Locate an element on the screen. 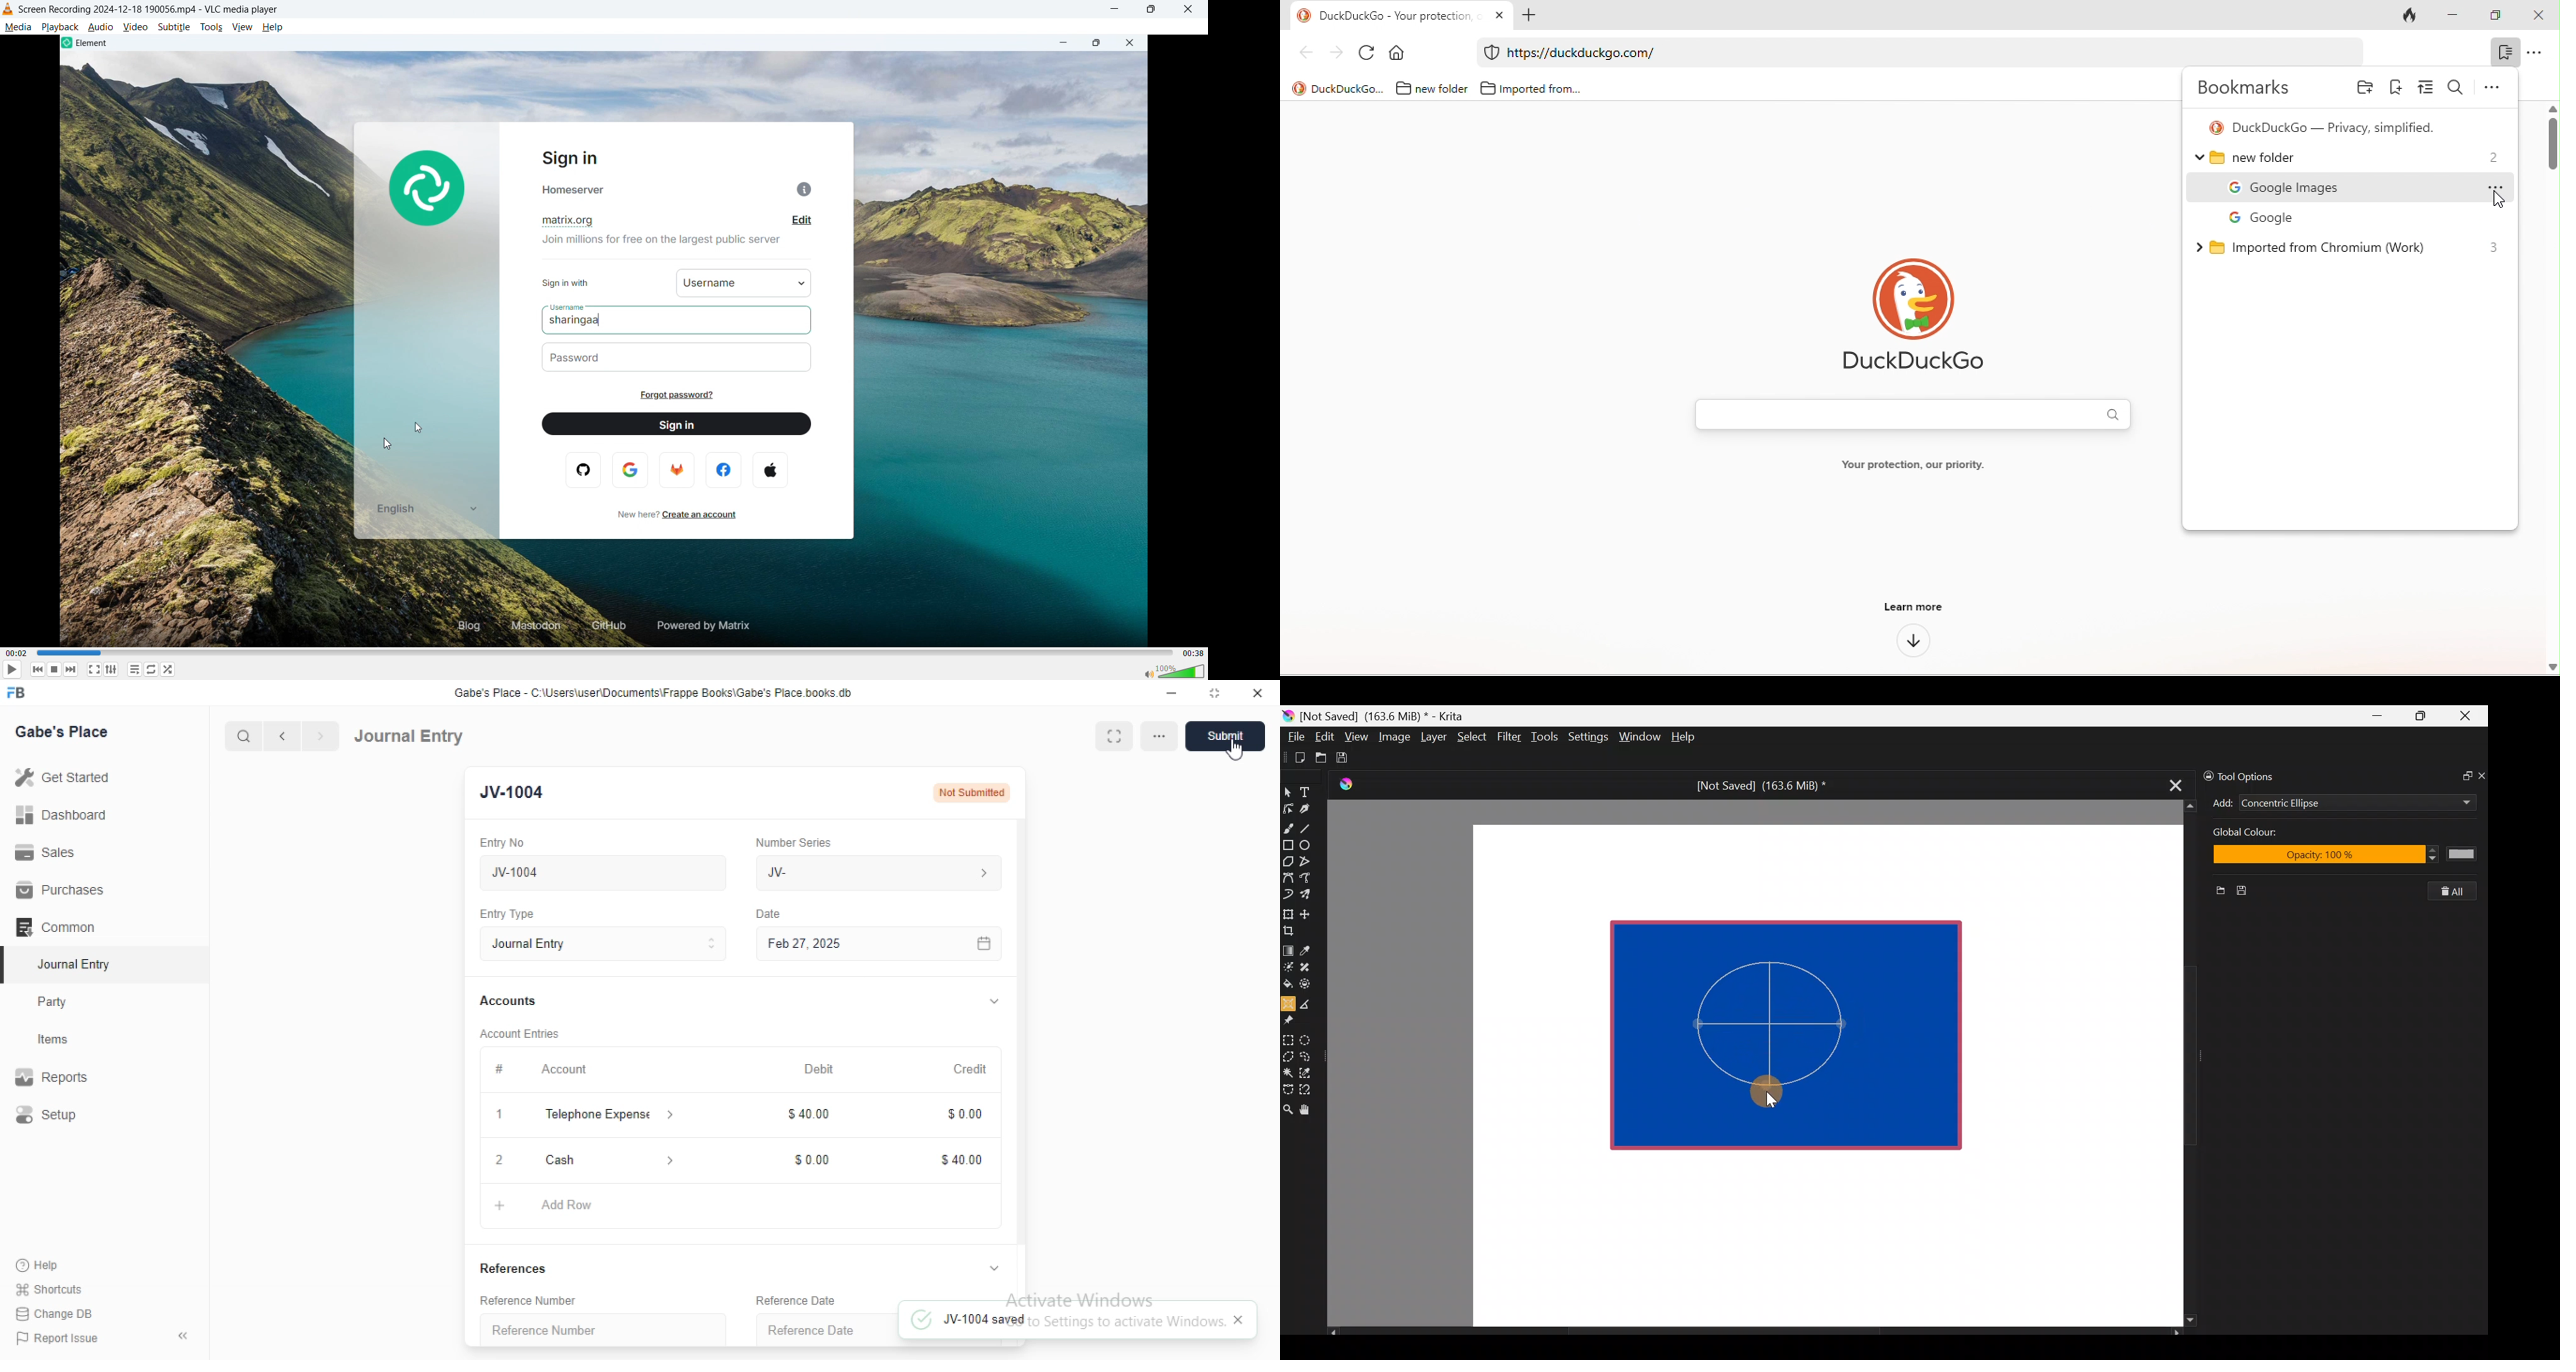 This screenshot has width=2576, height=1372. Purchases is located at coordinates (56, 888).